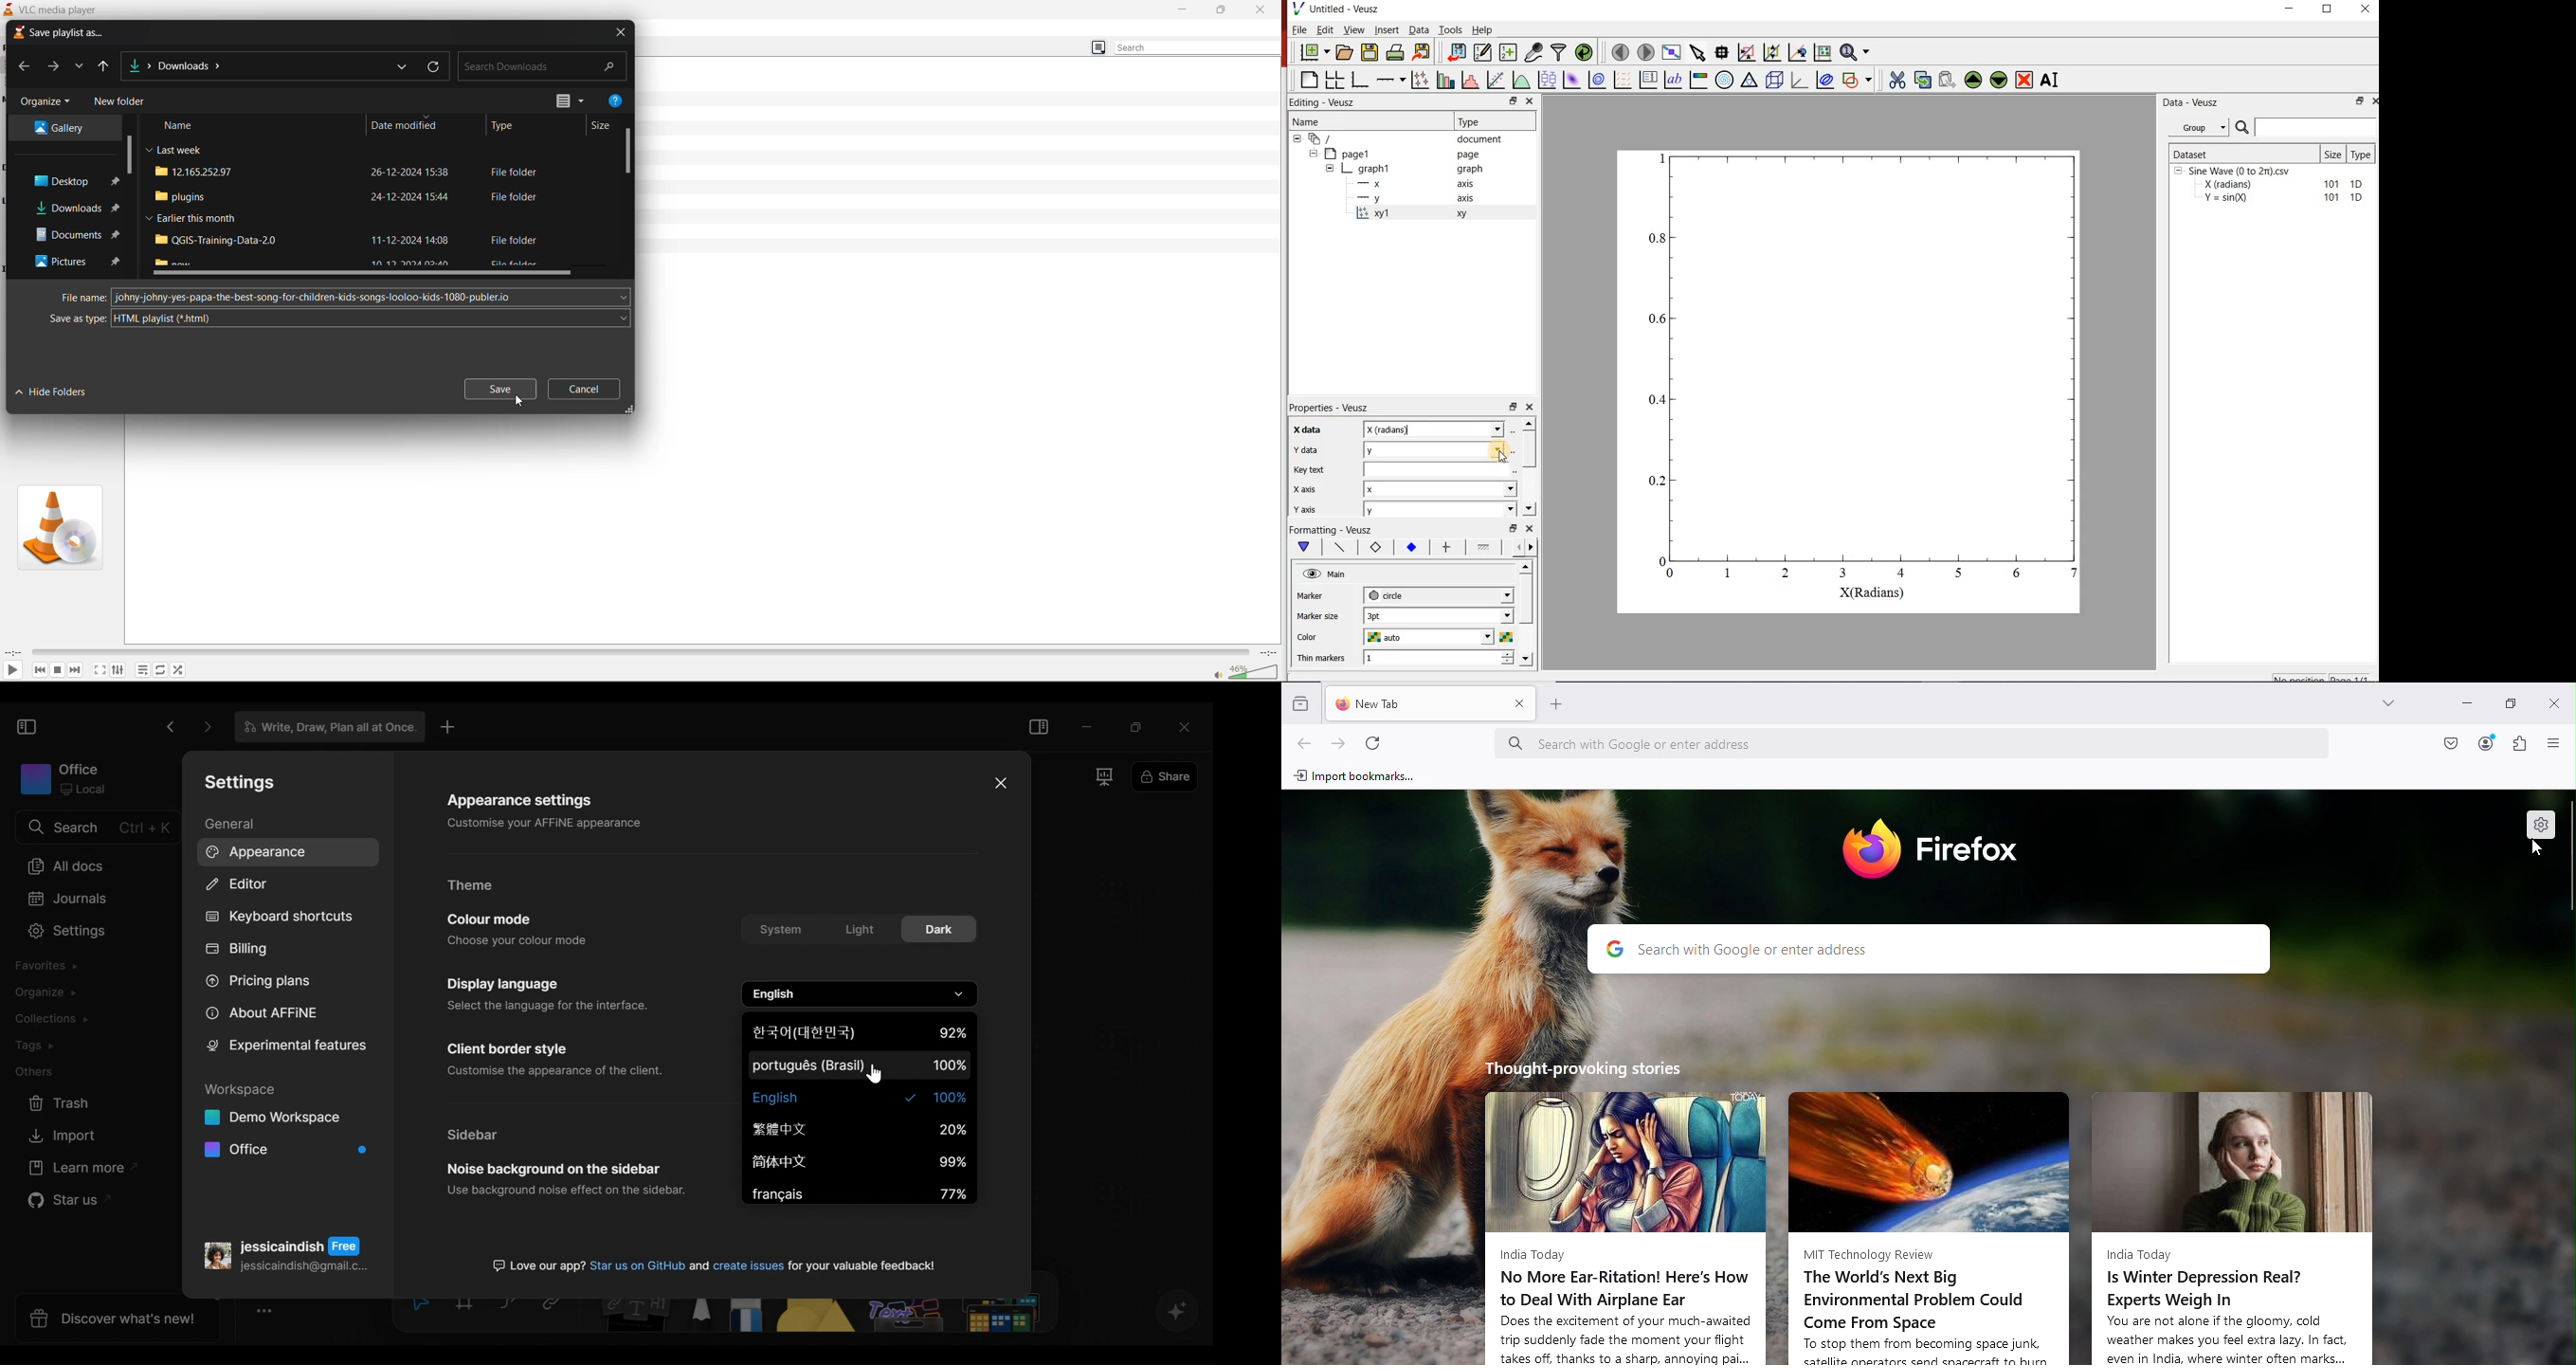  I want to click on Import bookmarks, so click(1361, 777).